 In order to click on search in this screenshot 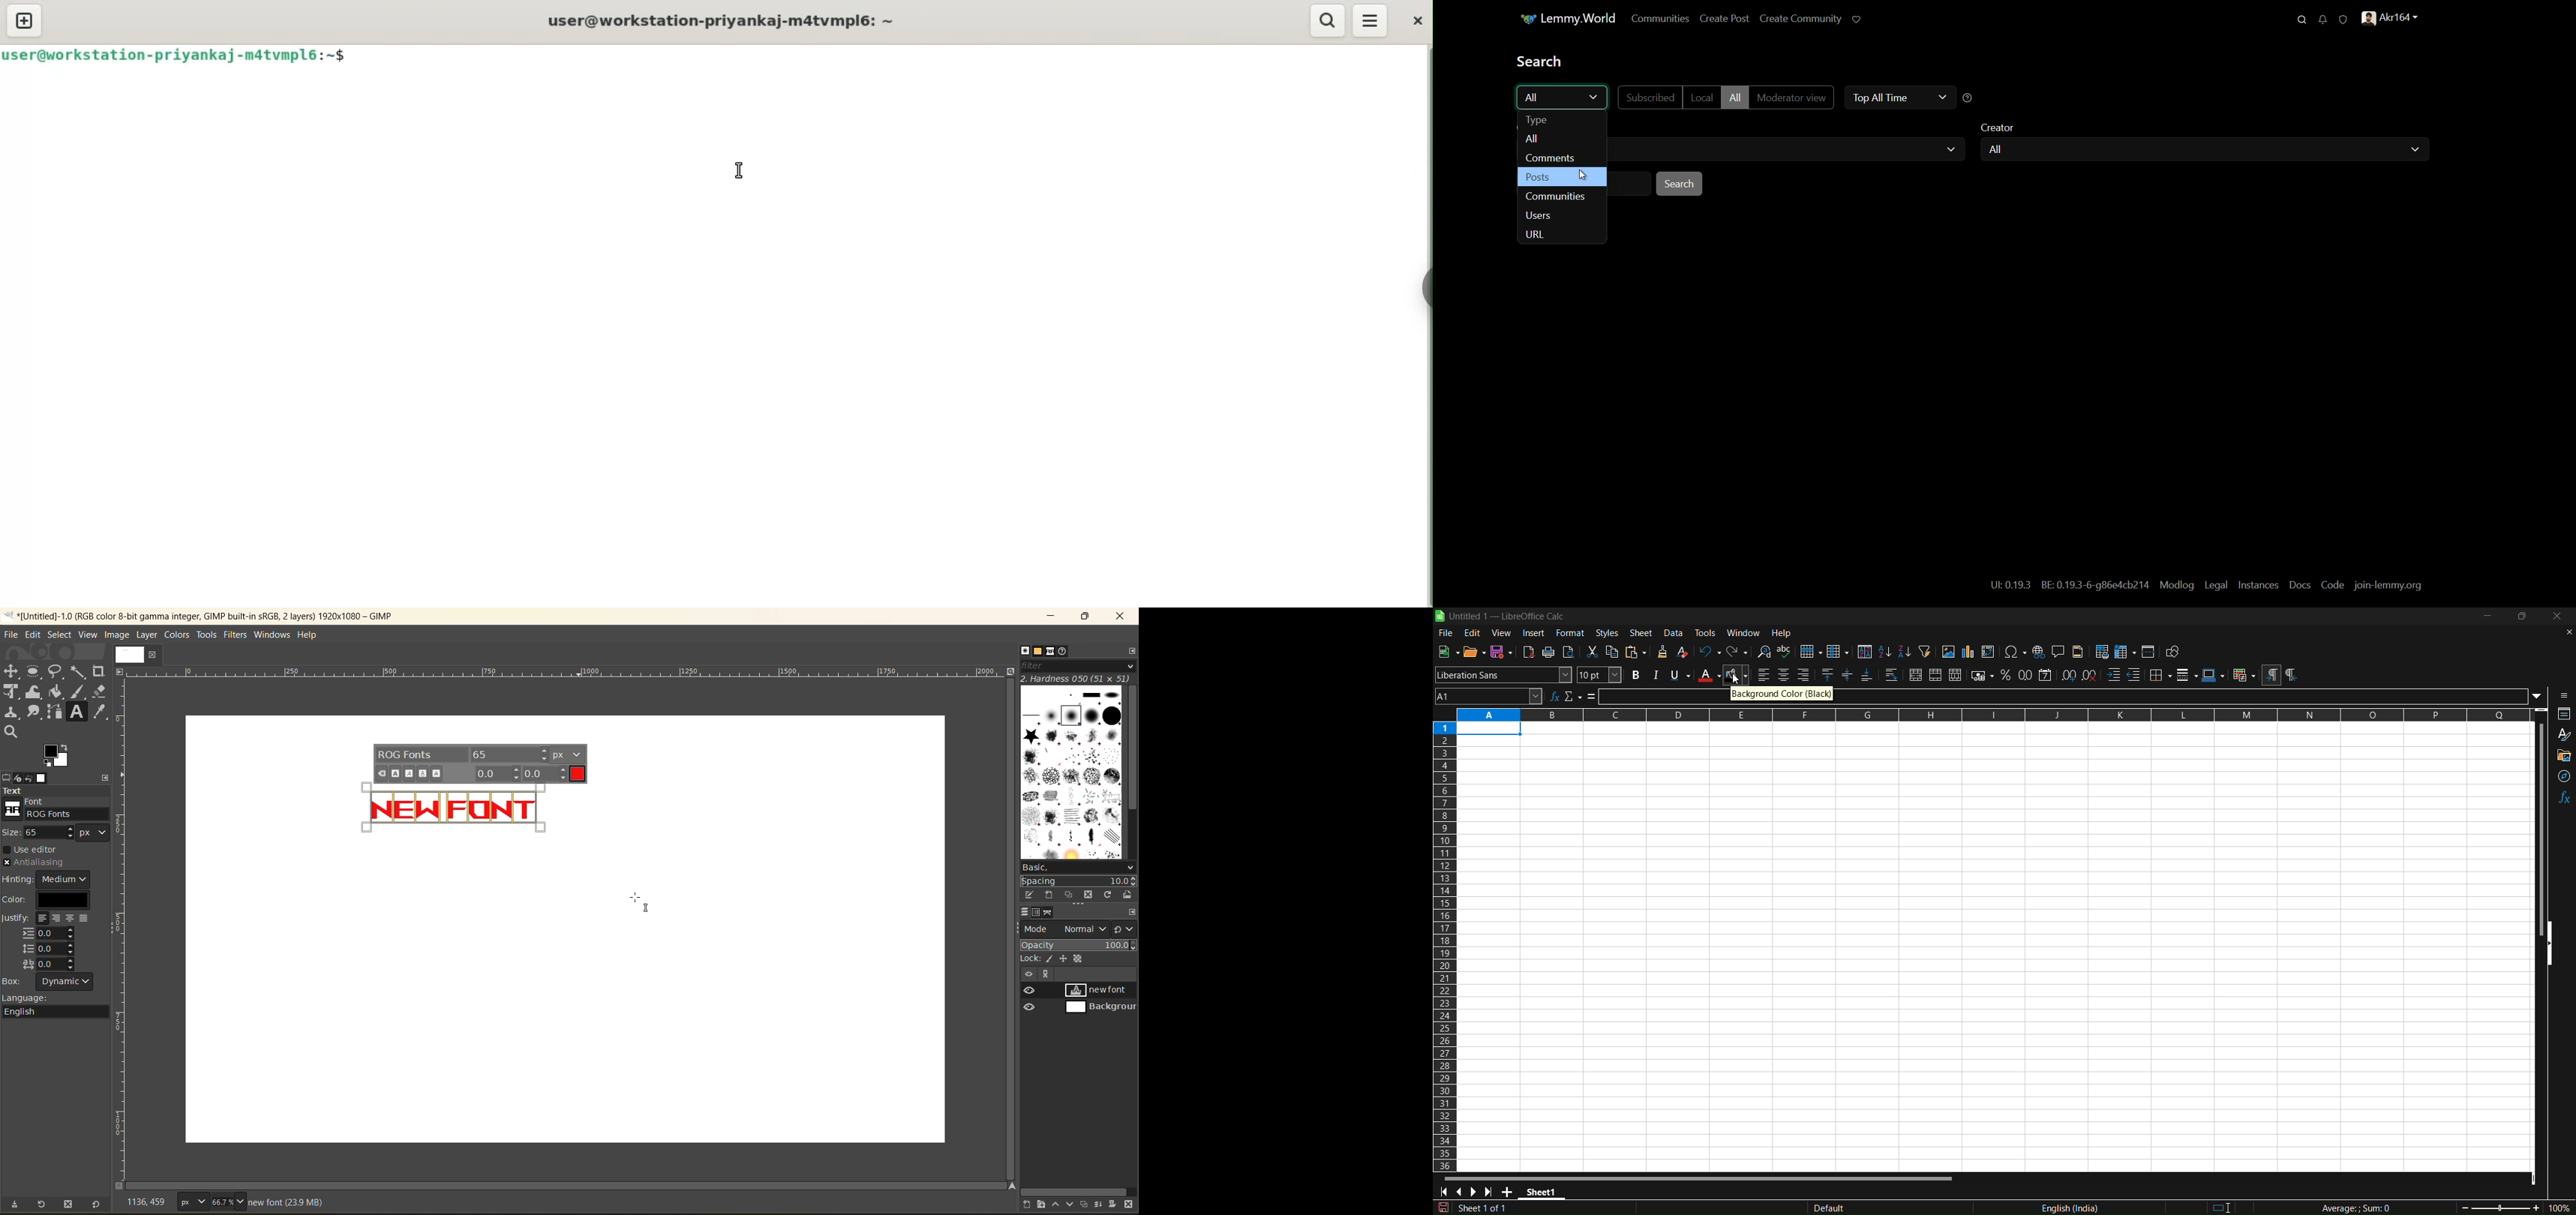, I will do `click(1680, 184)`.